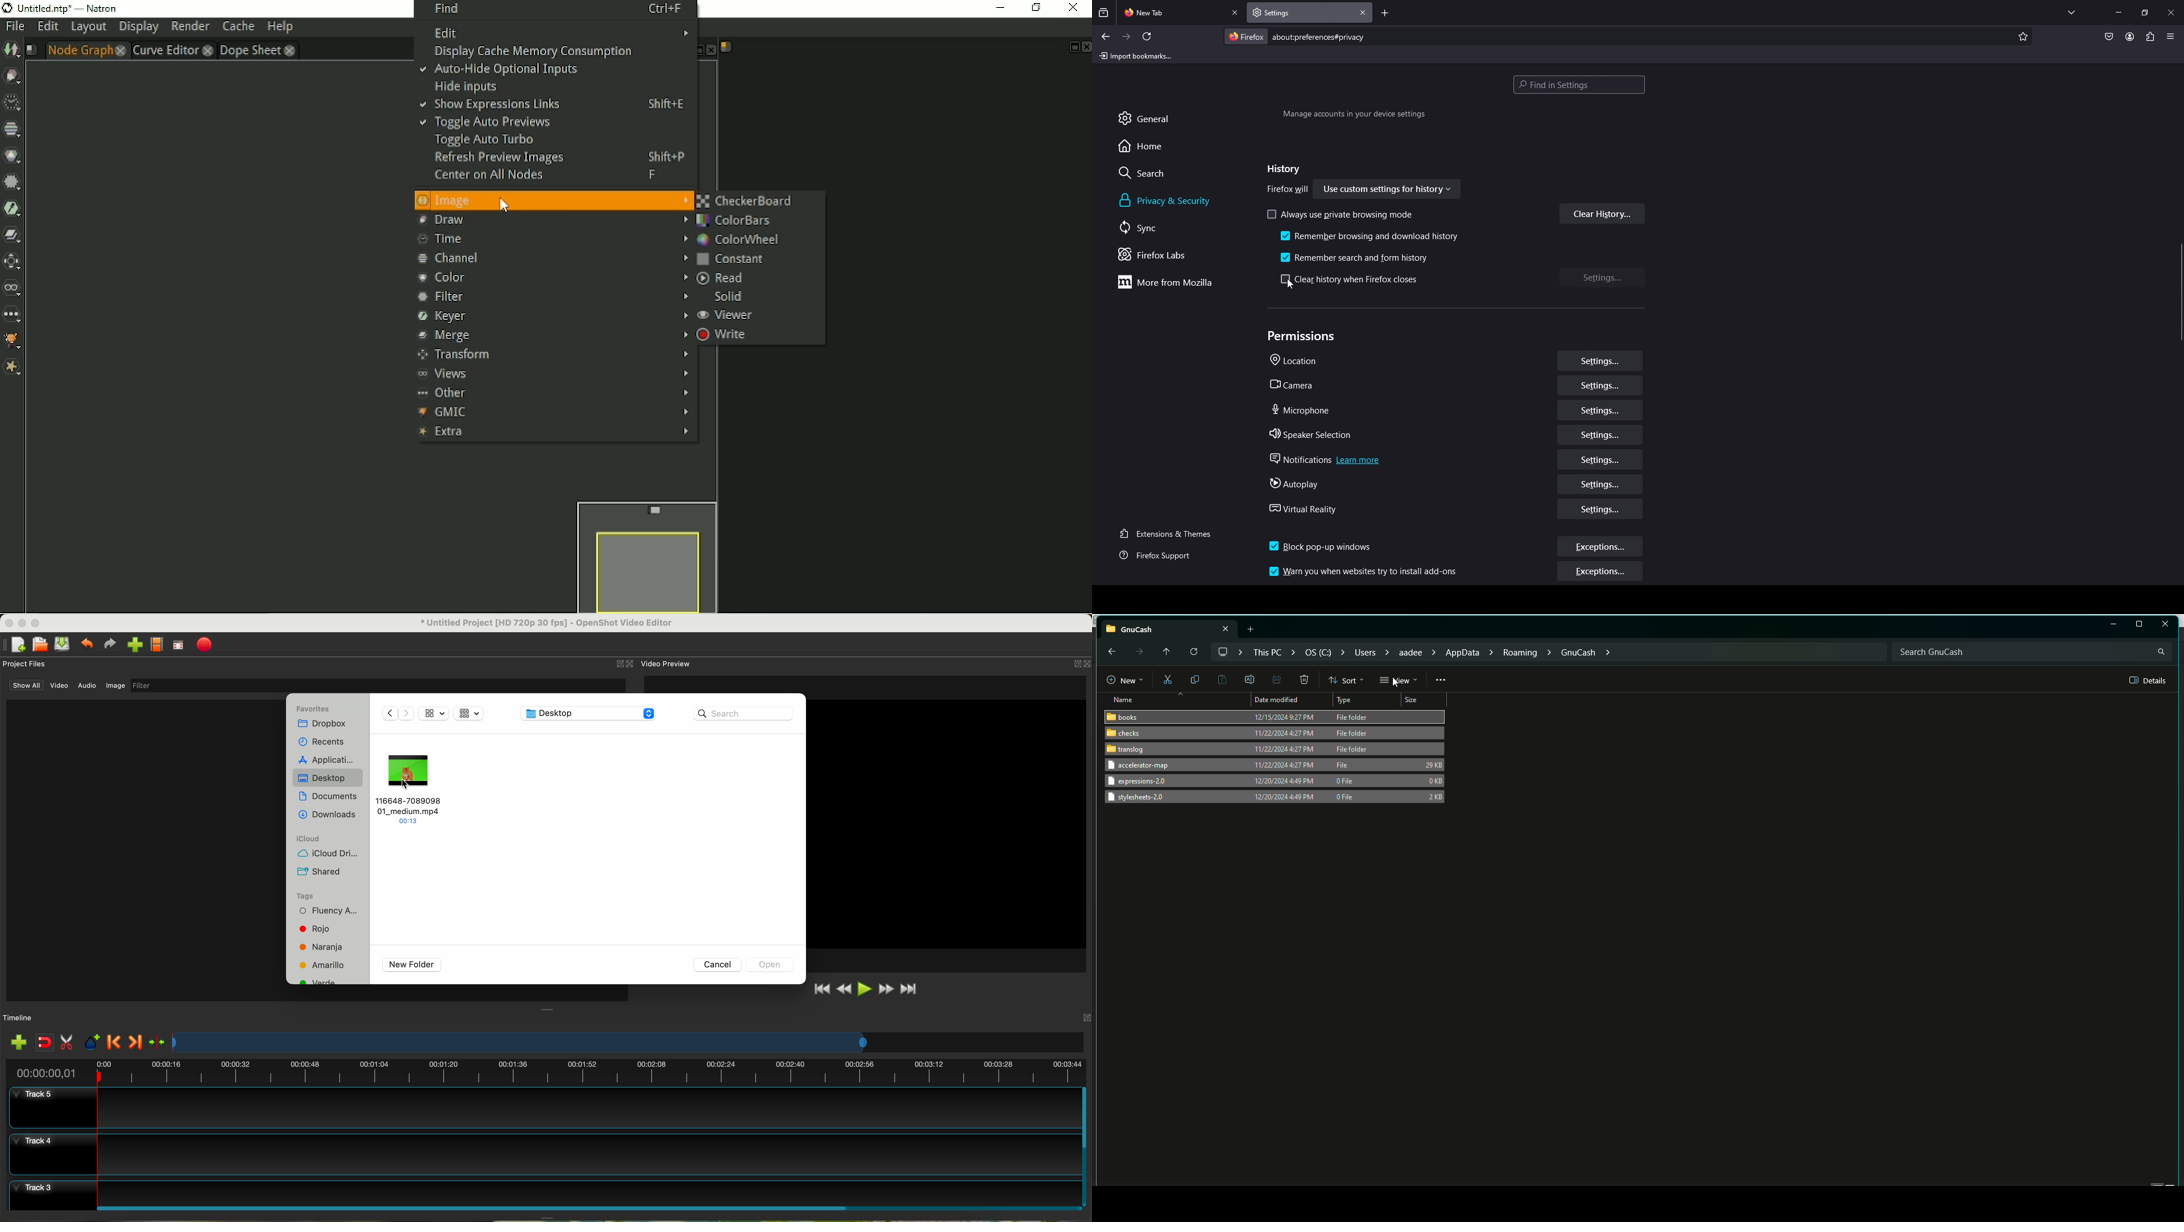 This screenshot has height=1232, width=2184. What do you see at coordinates (1085, 1147) in the screenshot?
I see `scroll bar` at bounding box center [1085, 1147].